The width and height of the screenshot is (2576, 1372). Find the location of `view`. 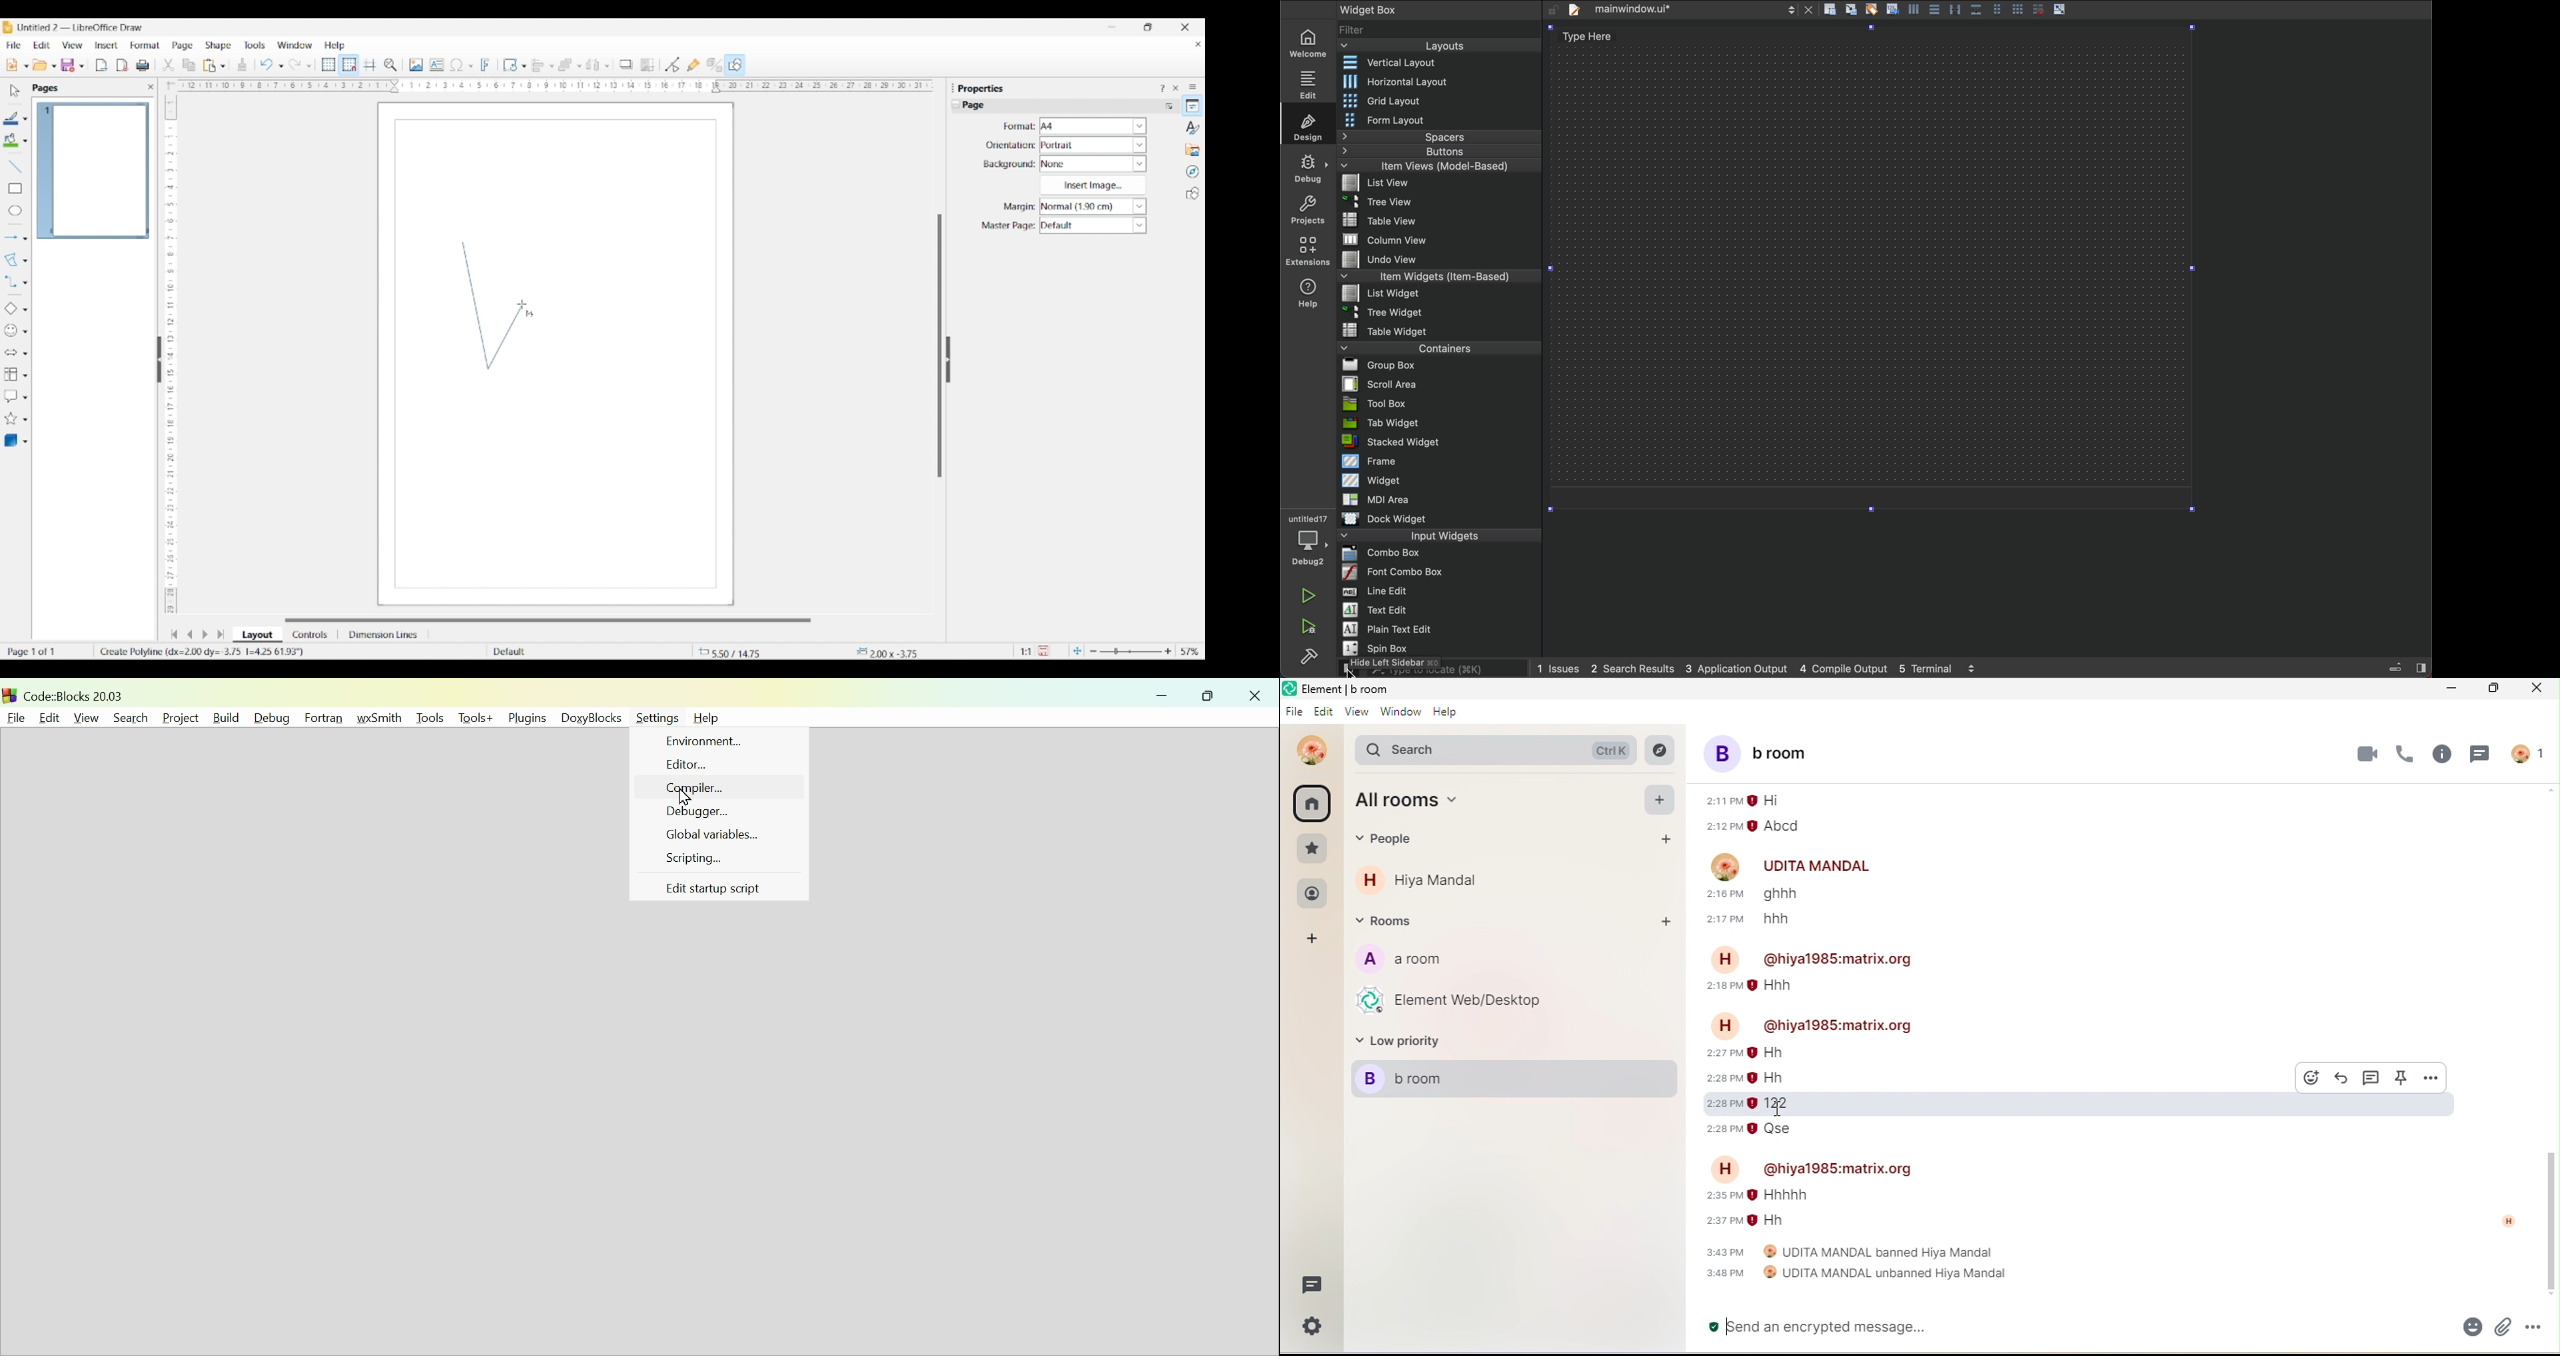

view is located at coordinates (1356, 715).